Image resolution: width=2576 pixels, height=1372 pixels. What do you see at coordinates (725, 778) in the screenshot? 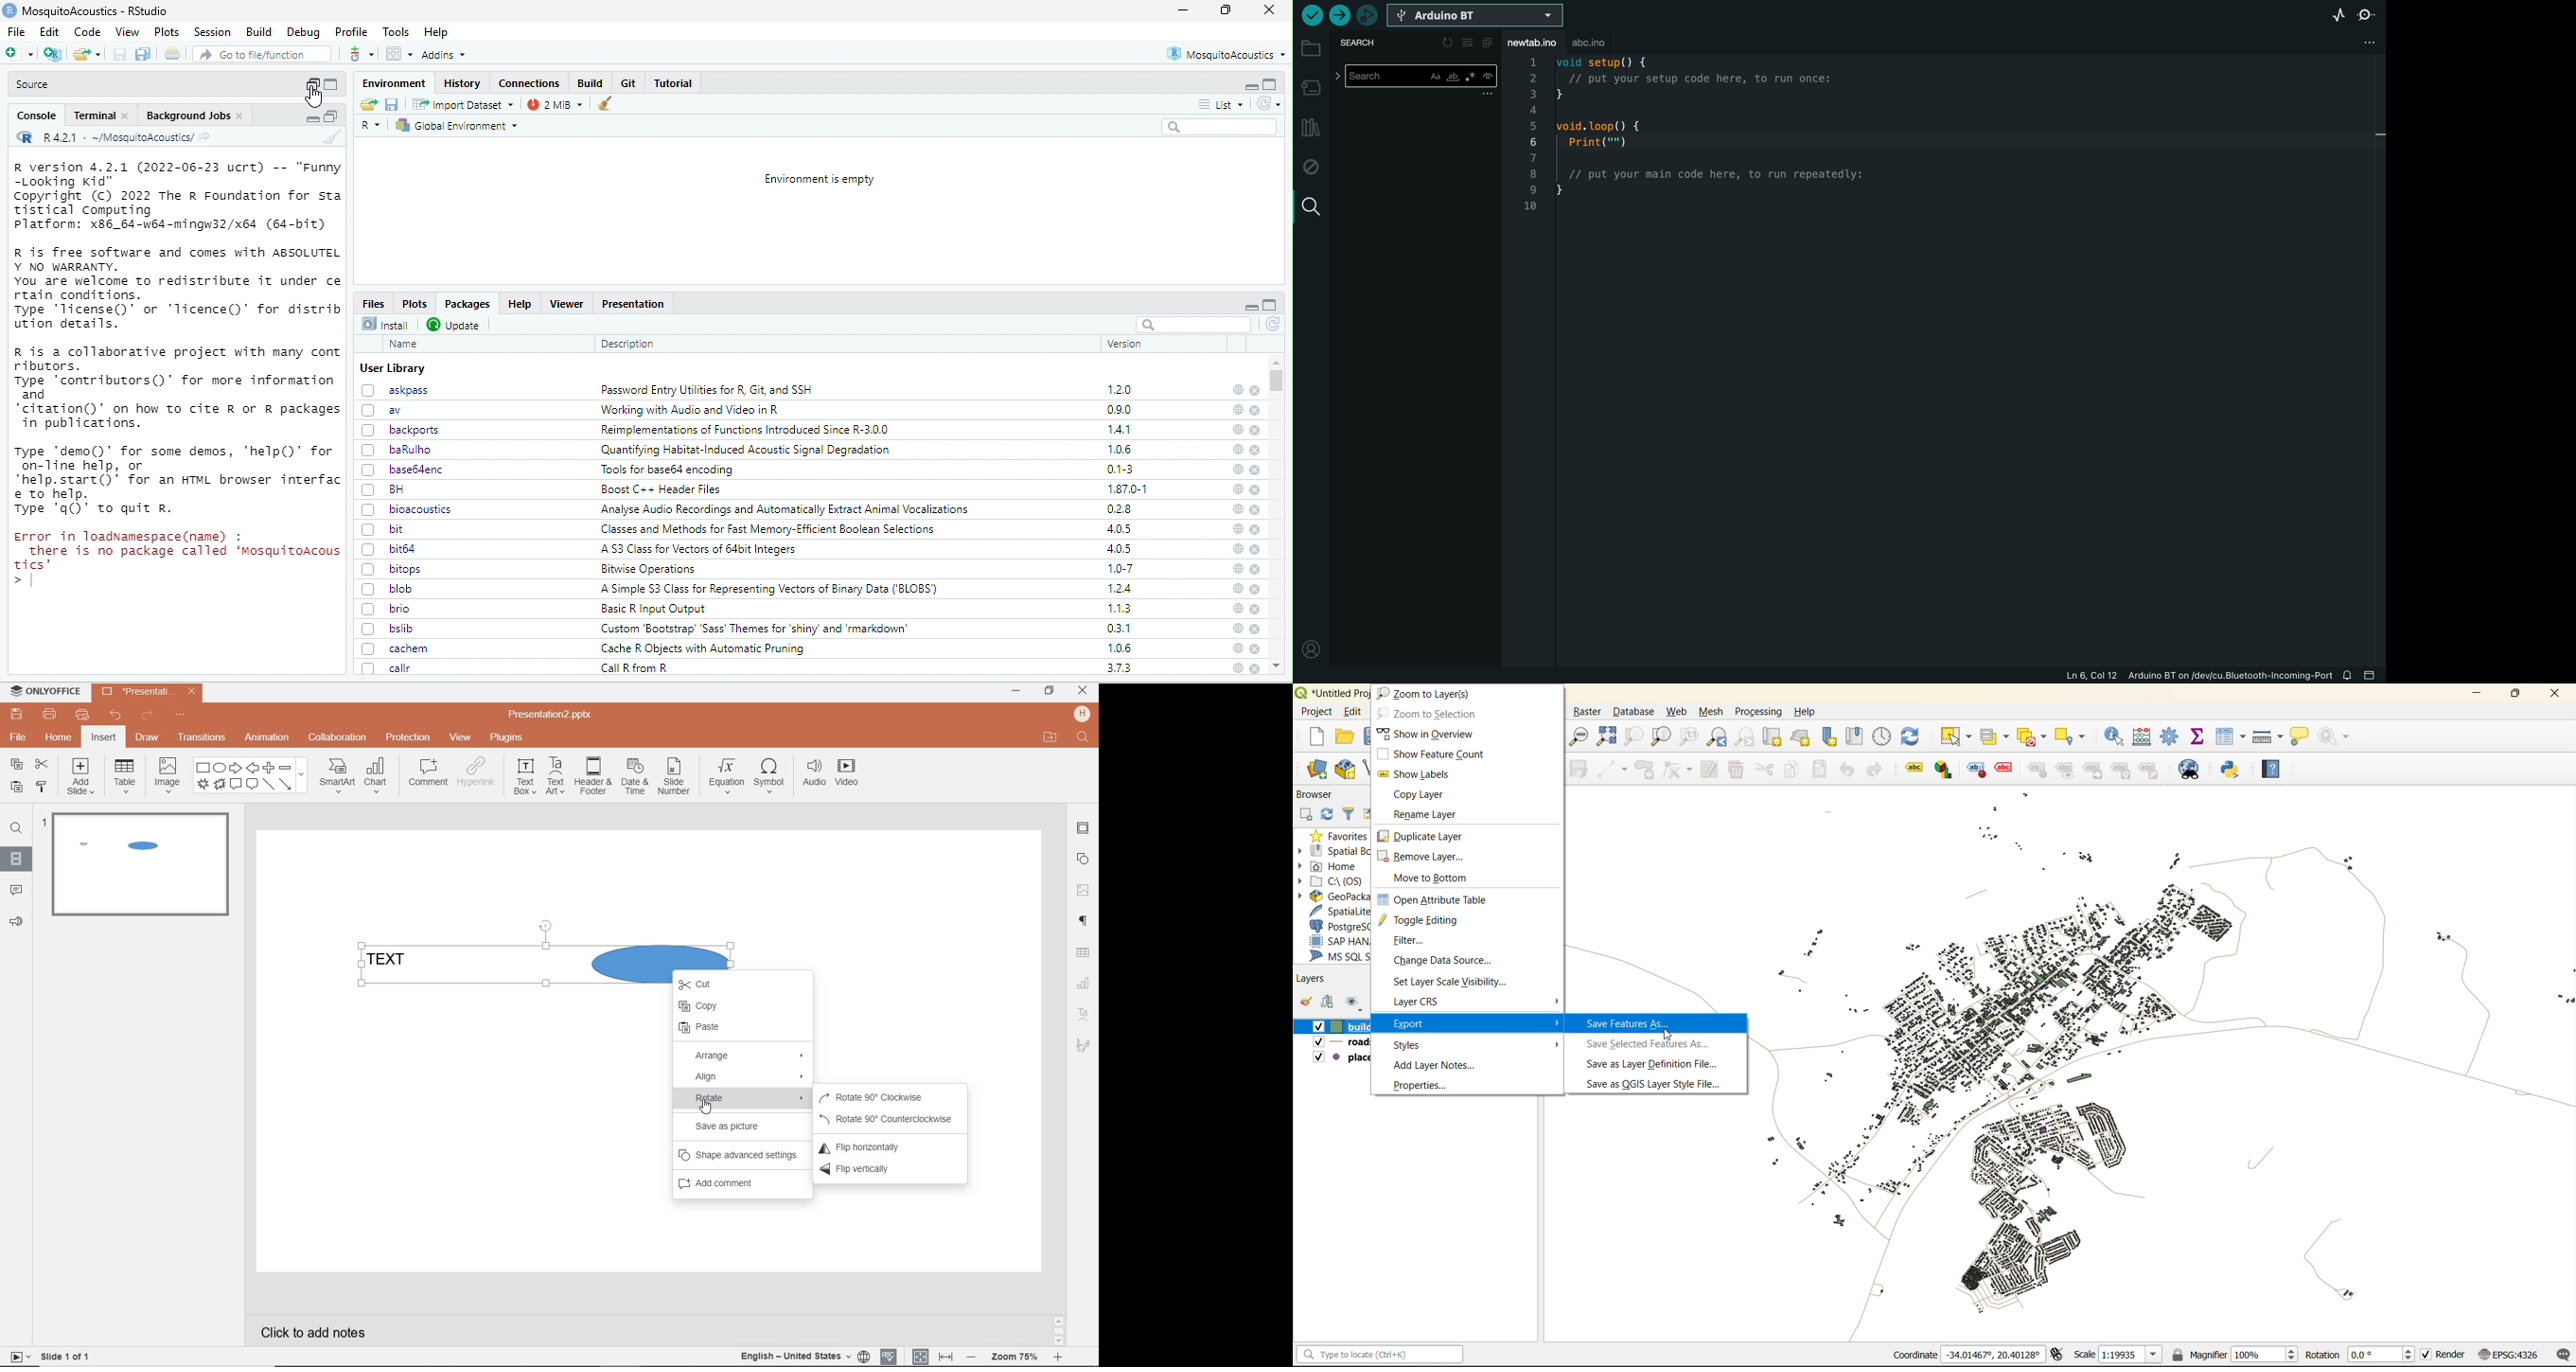
I see `equation` at bounding box center [725, 778].